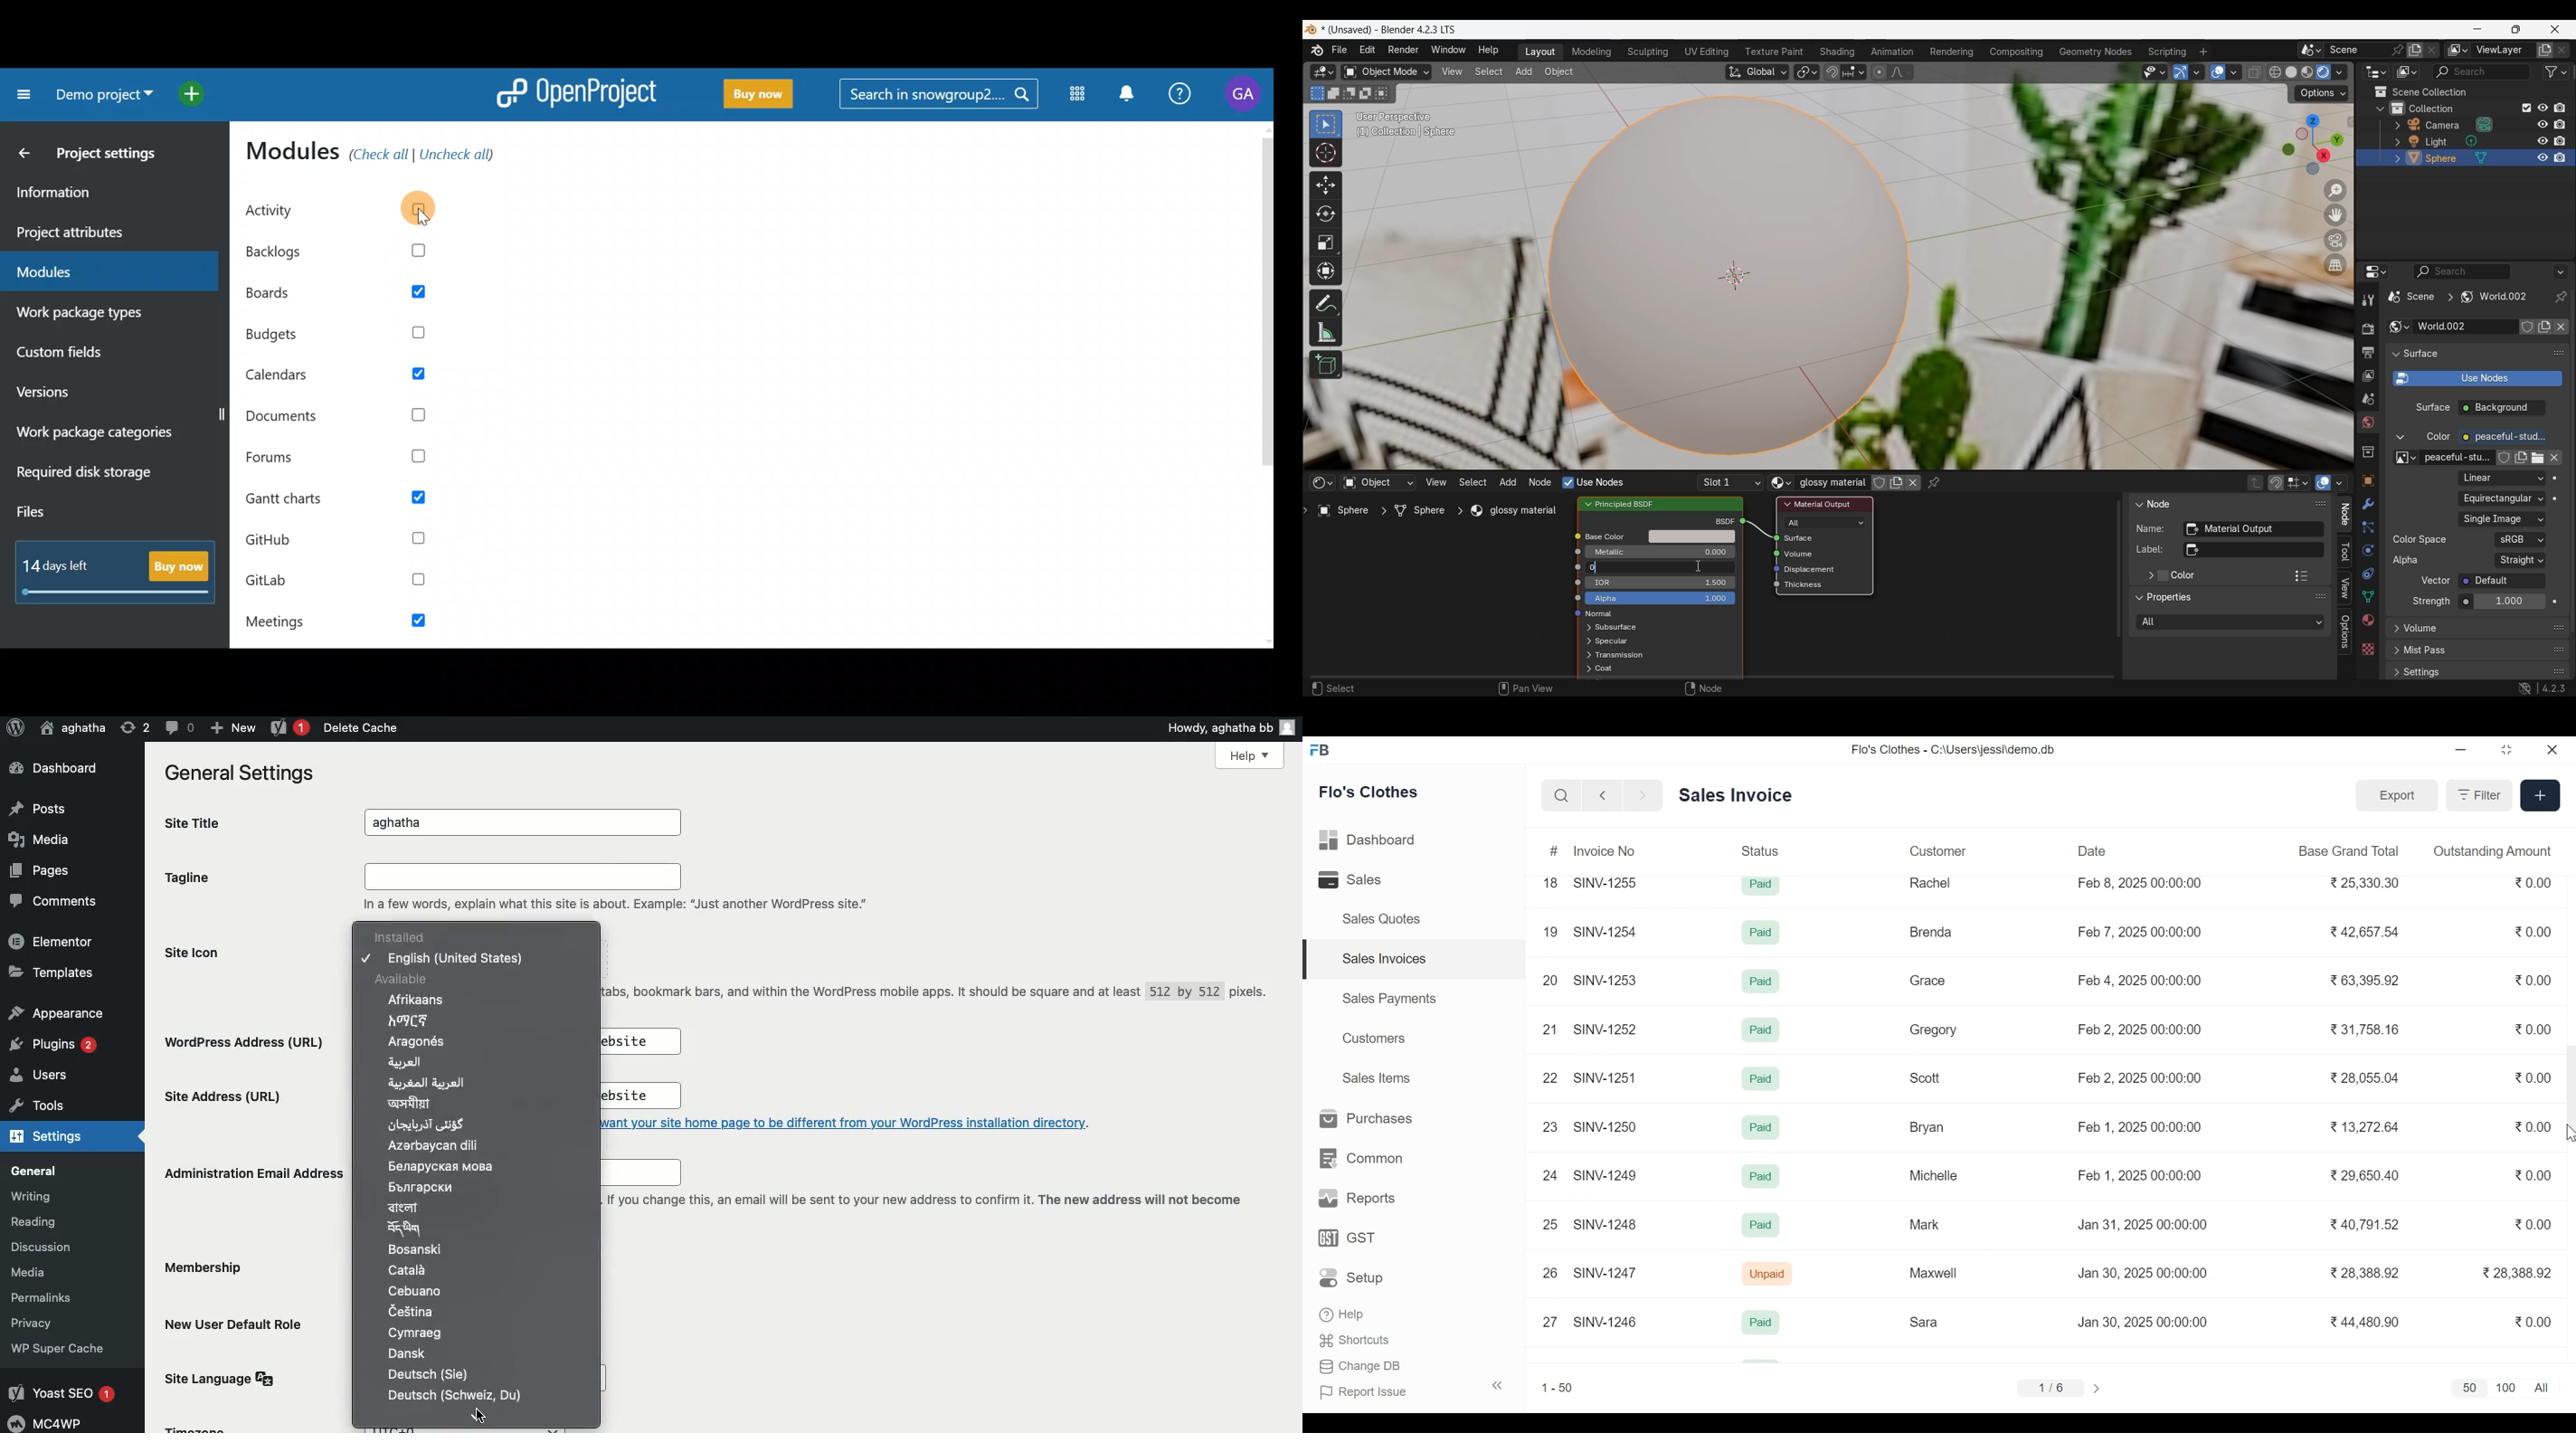  I want to click on Go Forward, so click(1639, 796).